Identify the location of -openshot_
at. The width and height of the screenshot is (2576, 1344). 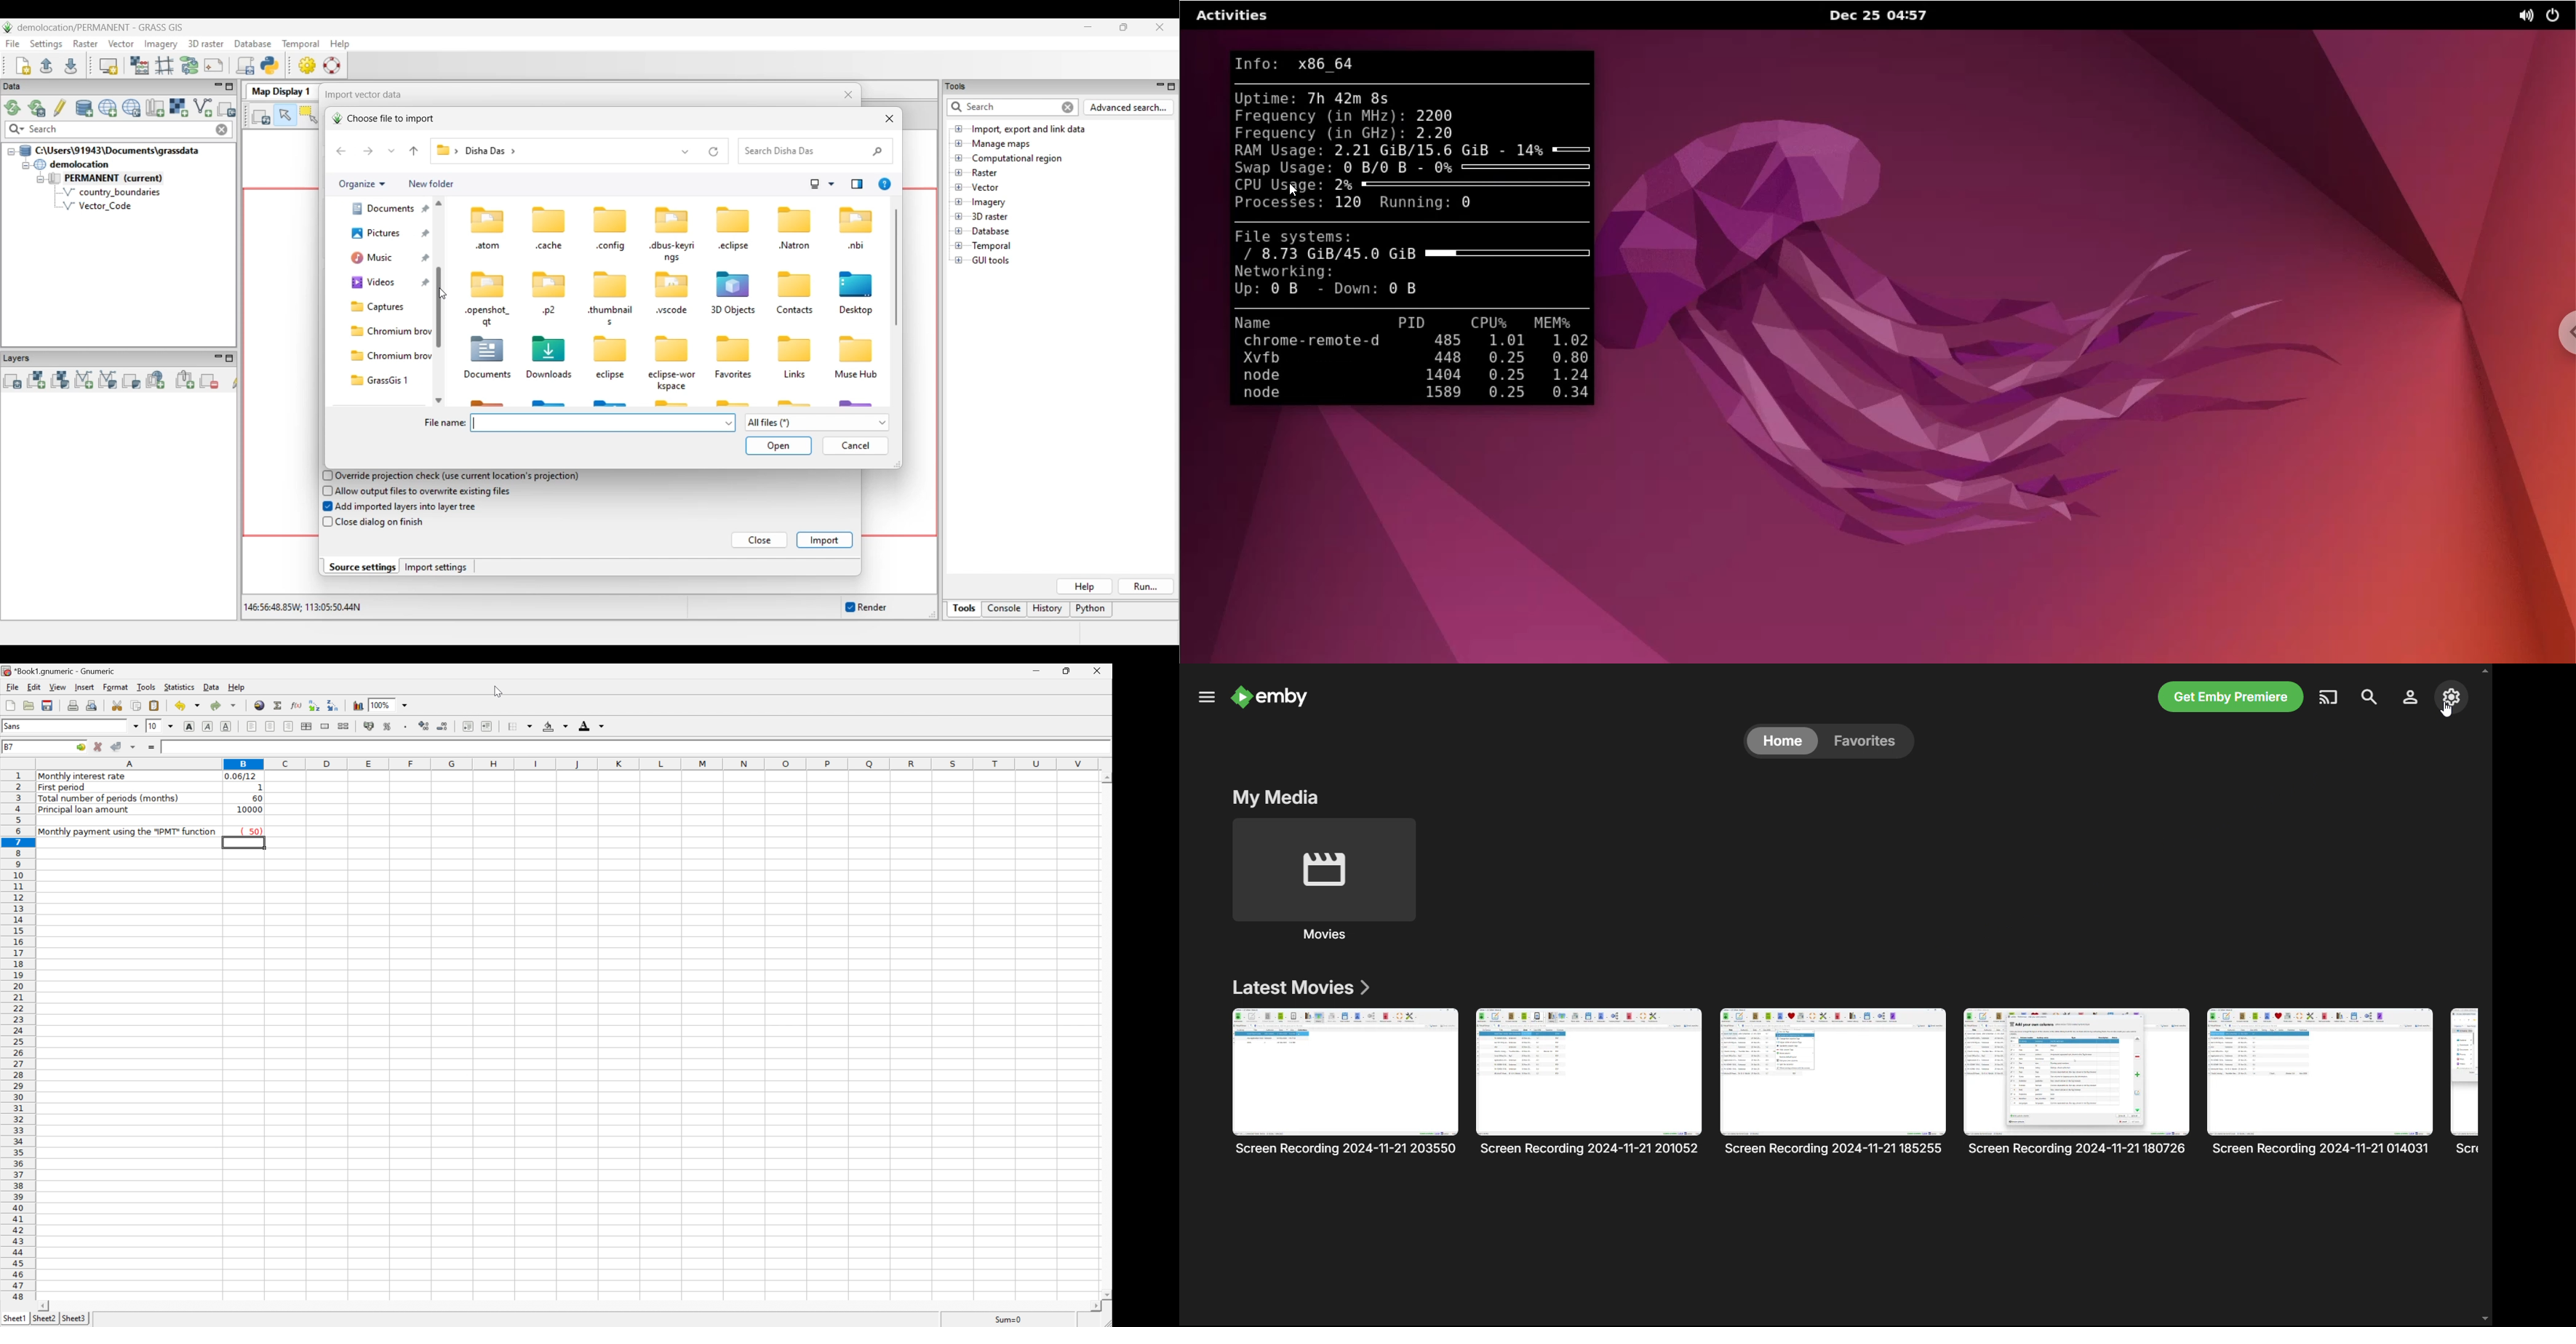
(488, 316).